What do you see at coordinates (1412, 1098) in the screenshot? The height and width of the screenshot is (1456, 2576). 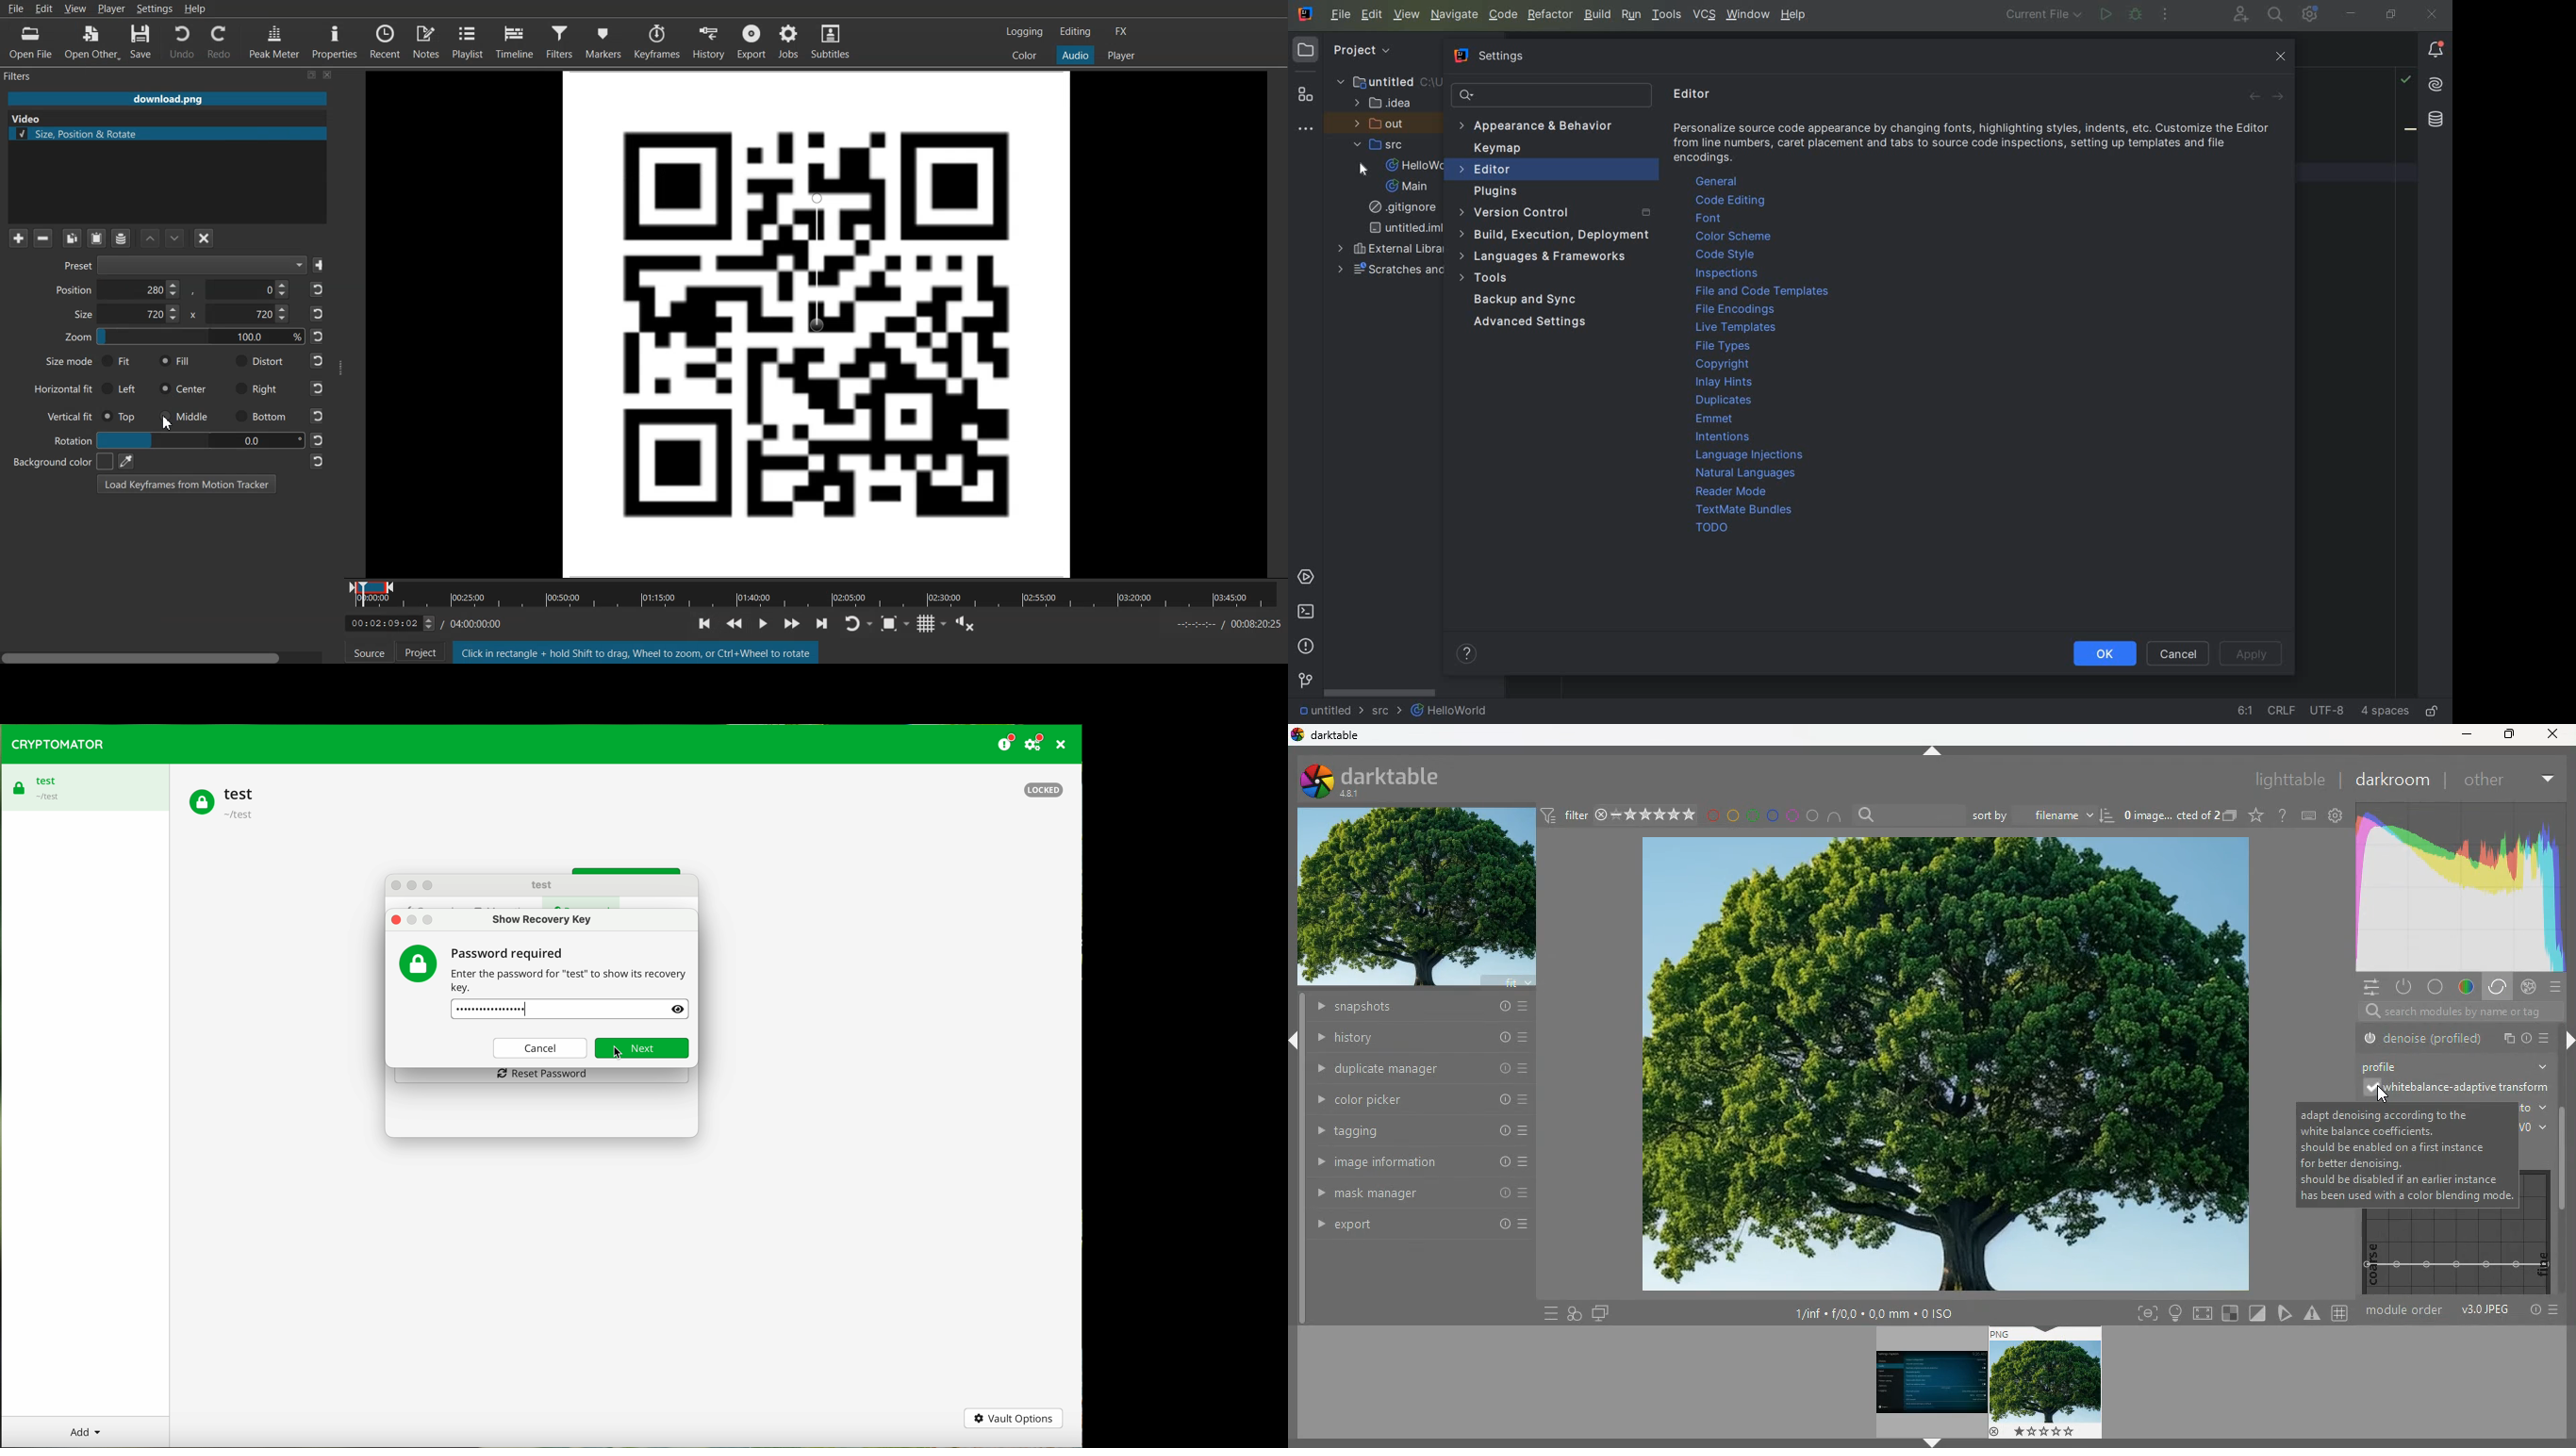 I see `color picker` at bounding box center [1412, 1098].